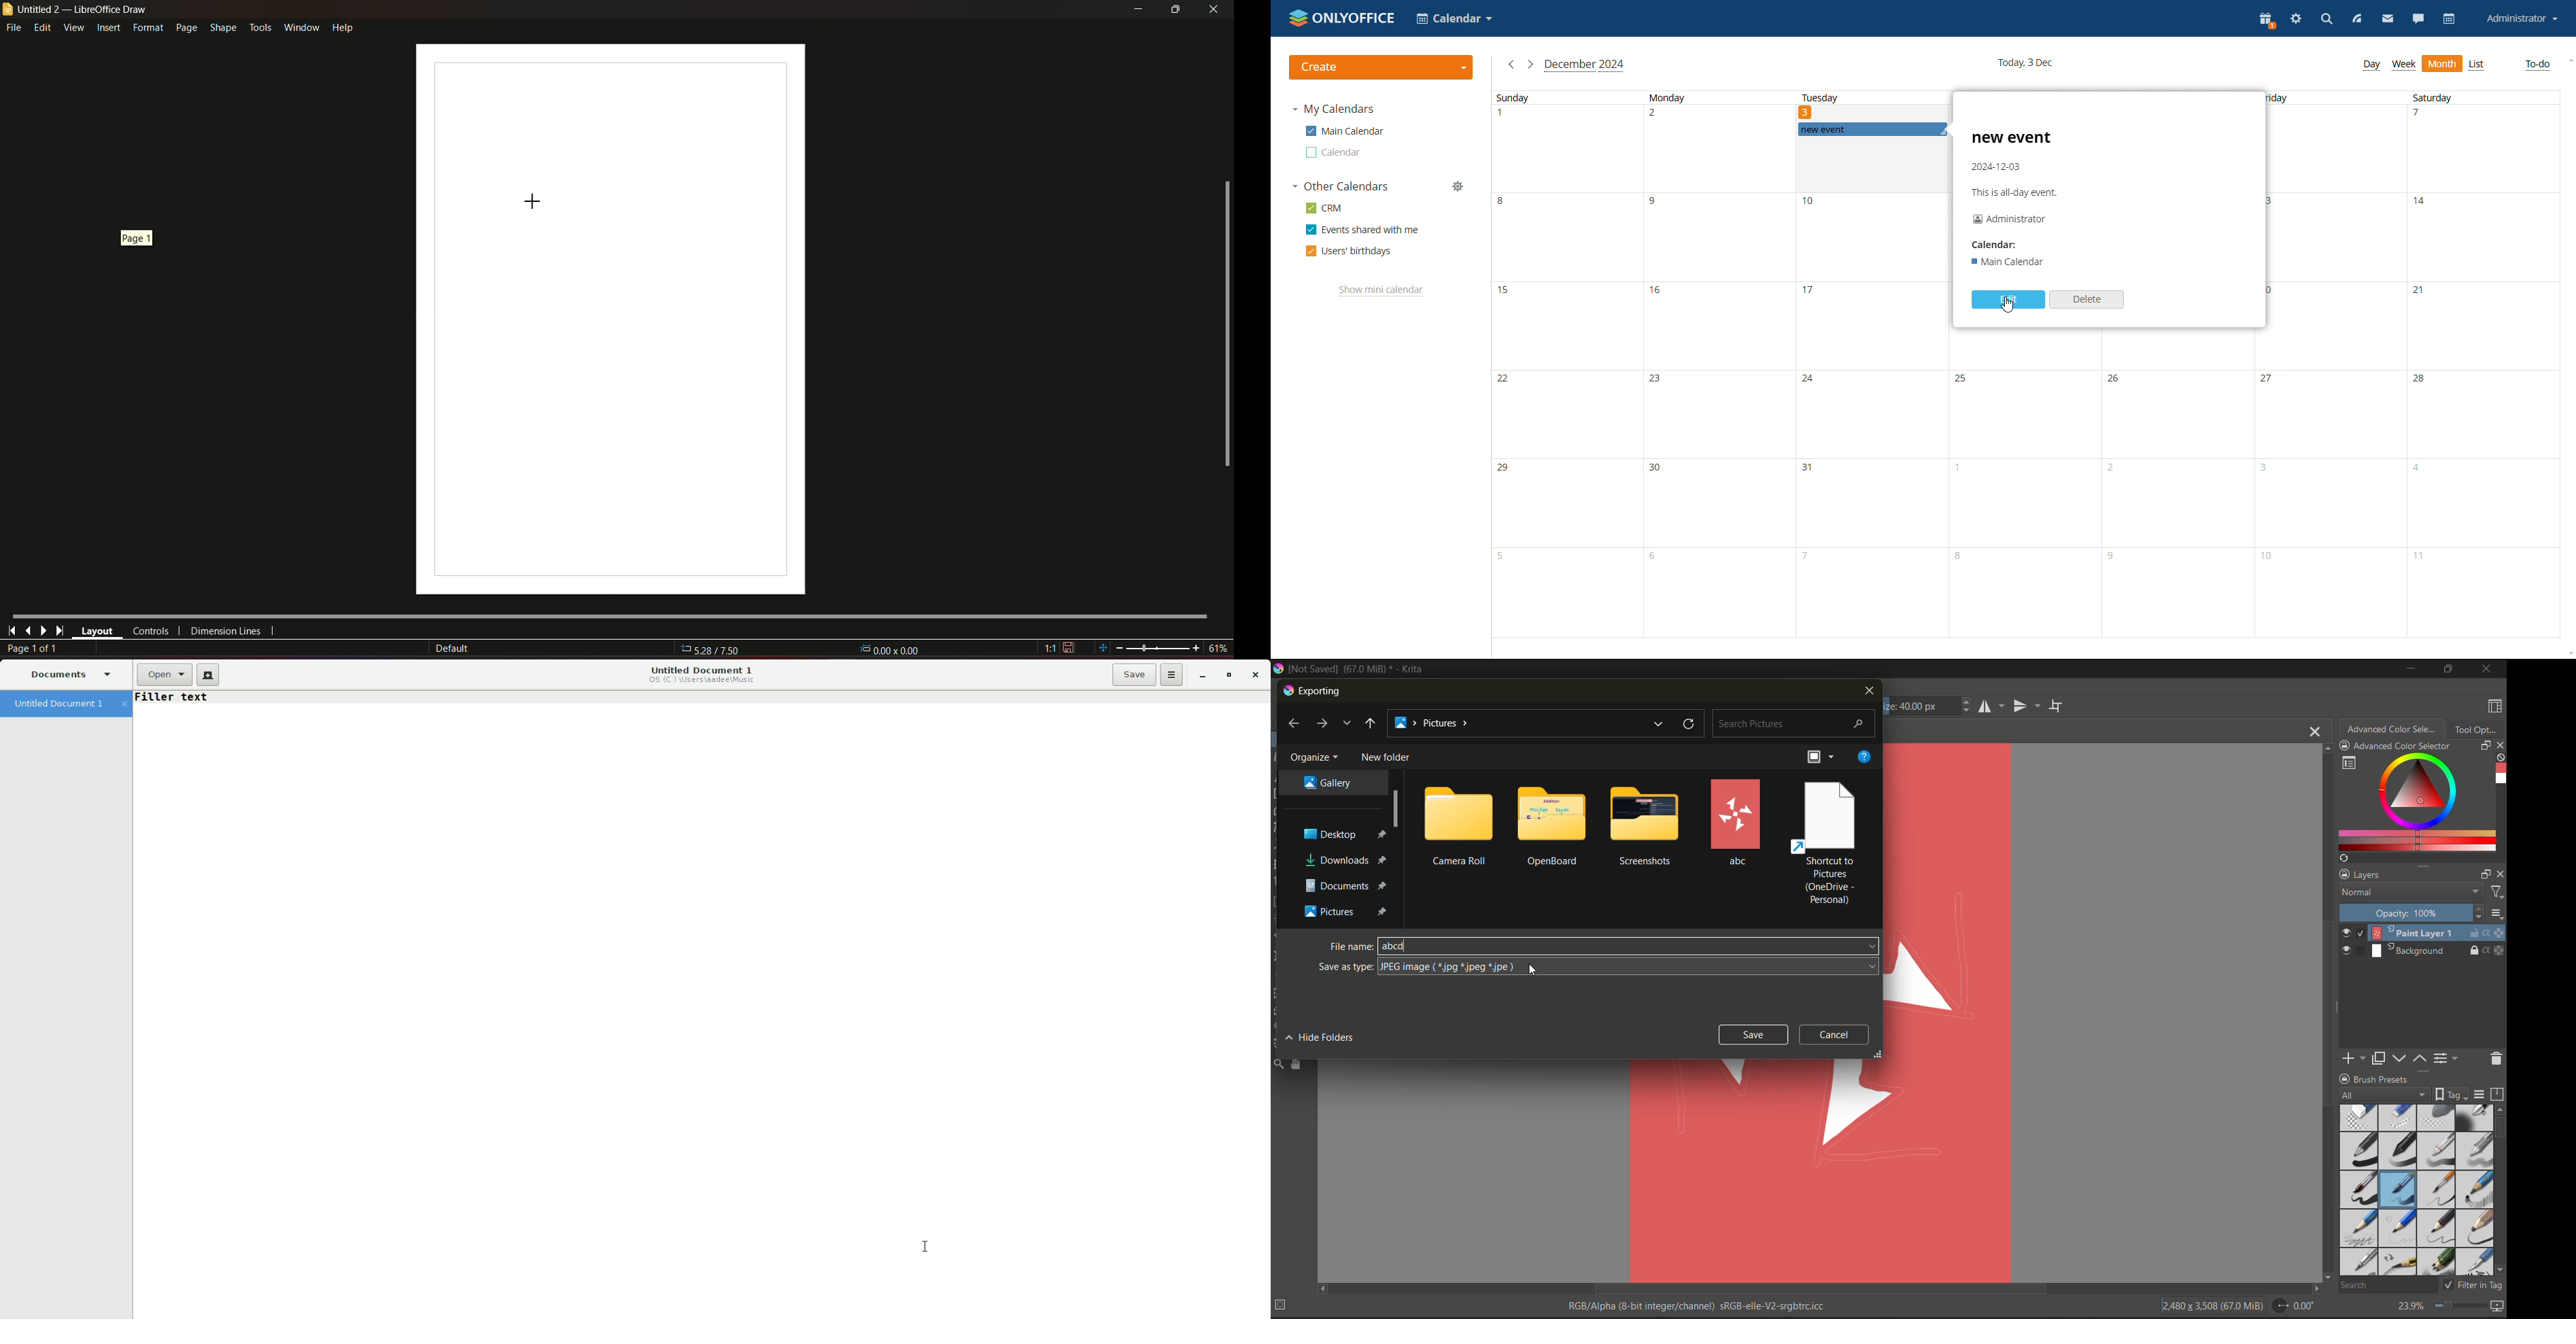 The image size is (2576, 1344). What do you see at coordinates (2423, 933) in the screenshot?
I see `layer` at bounding box center [2423, 933].